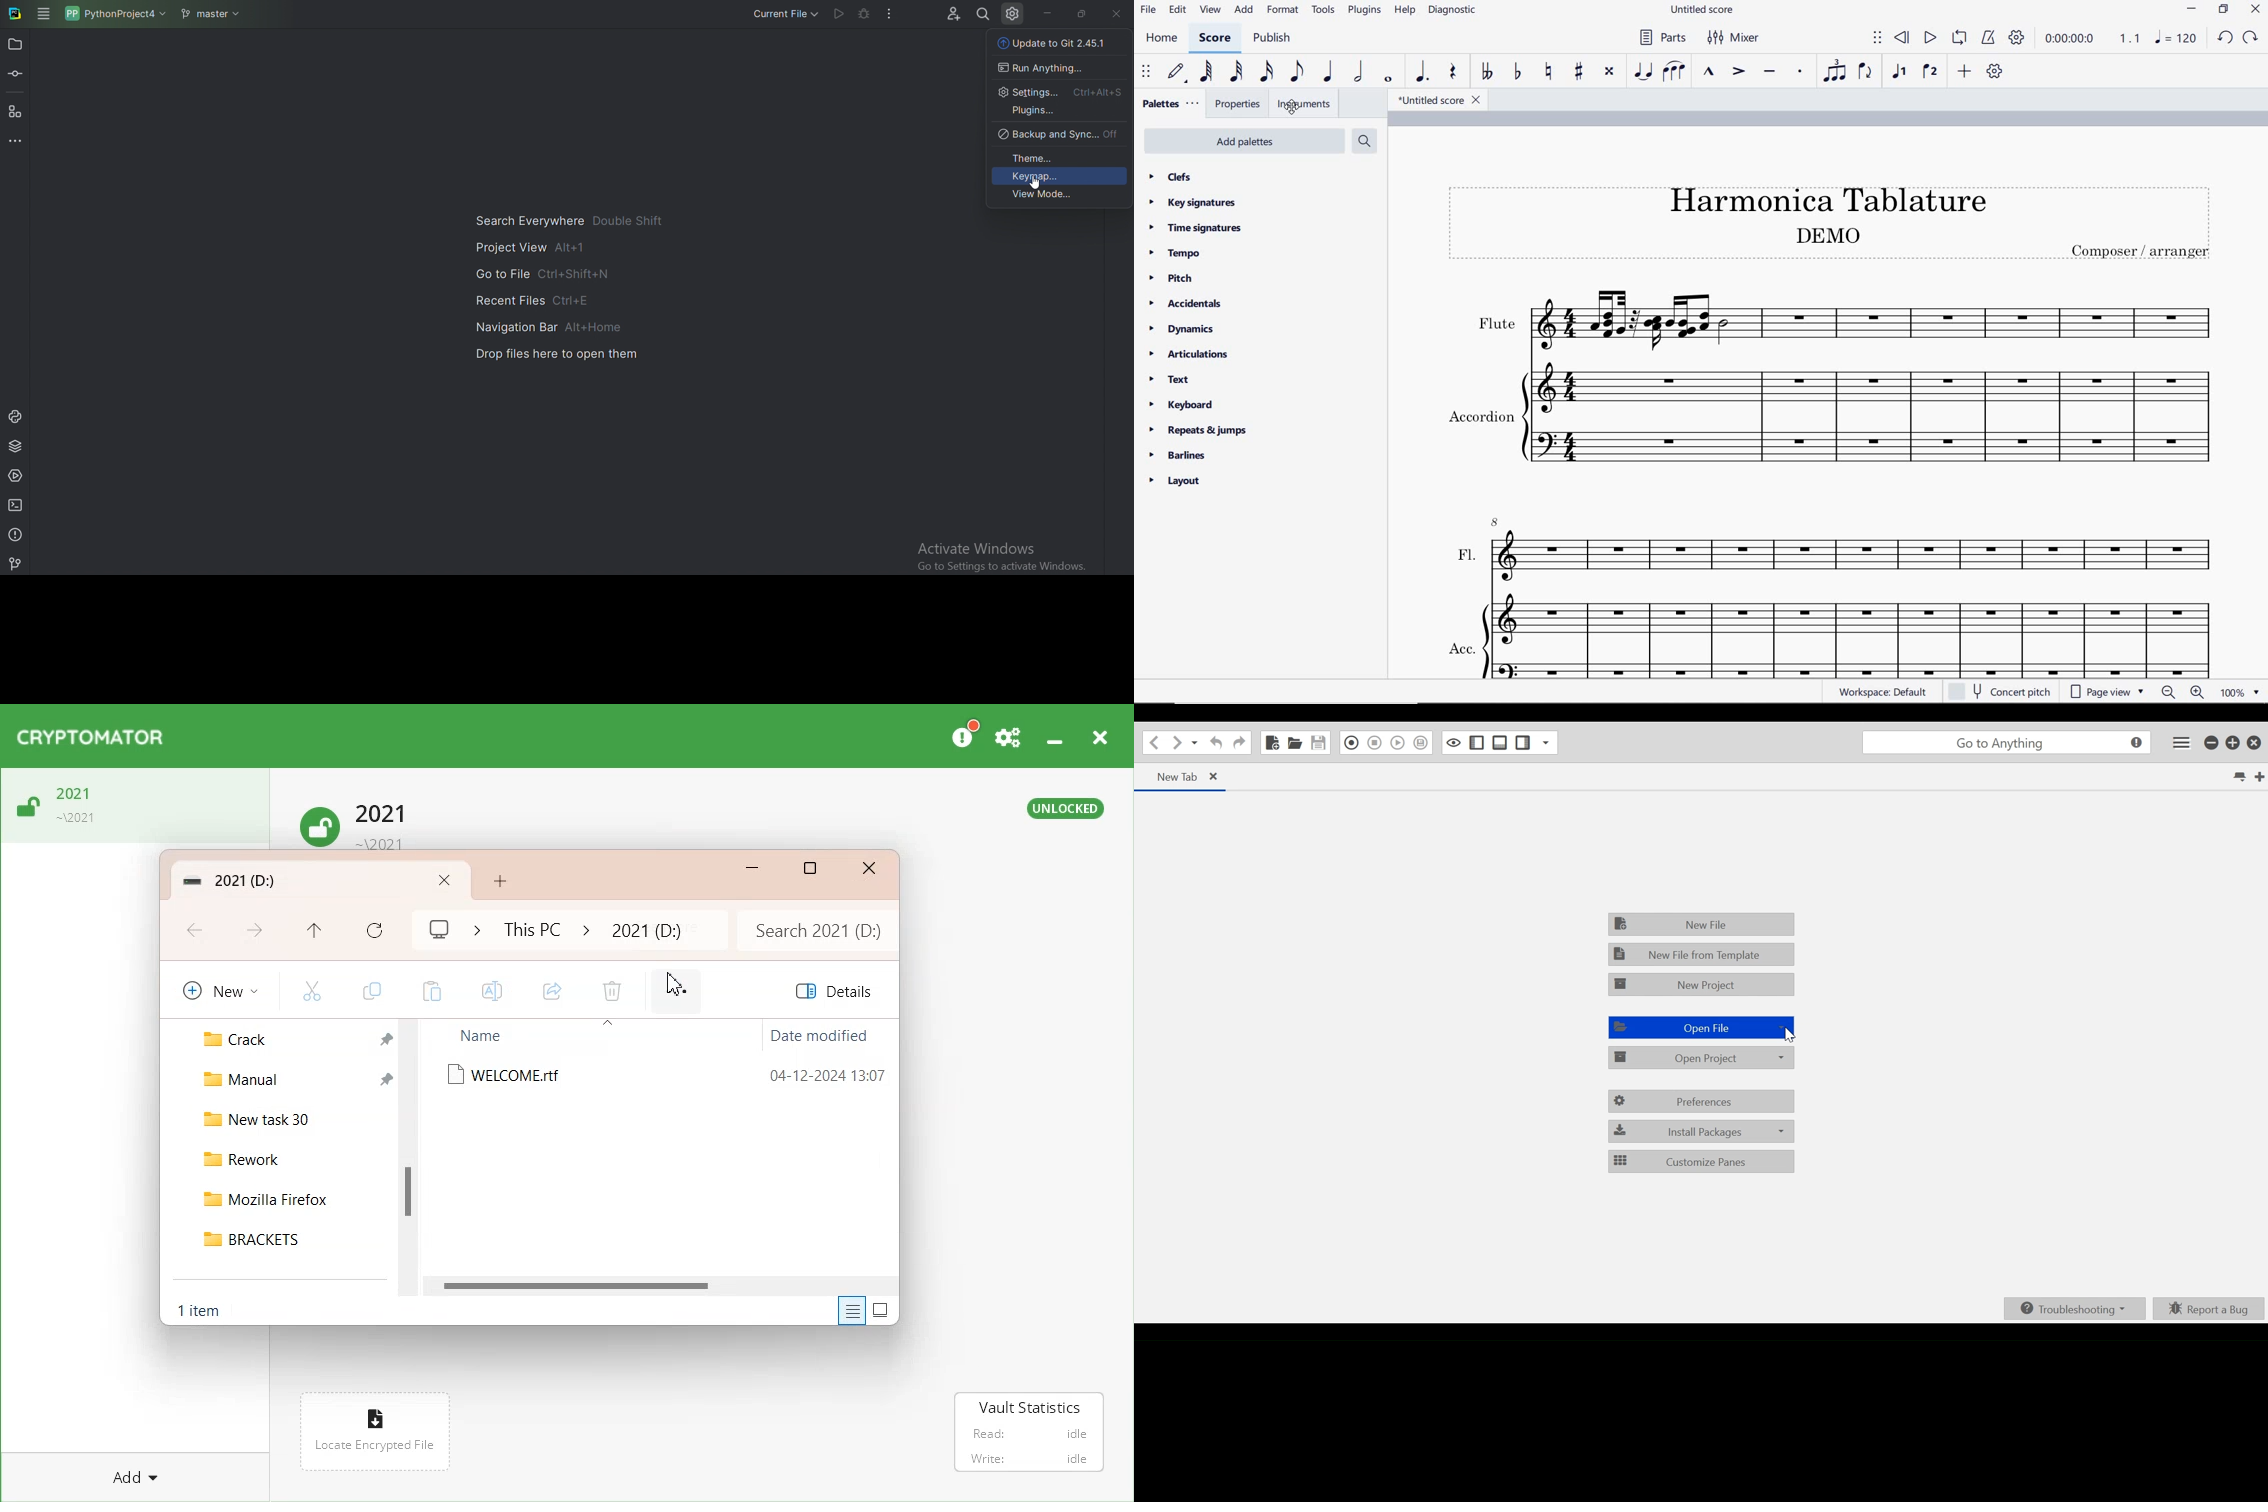 This screenshot has height=1512, width=2268. Describe the element at coordinates (570, 217) in the screenshot. I see `Search Everywhere double shift` at that location.